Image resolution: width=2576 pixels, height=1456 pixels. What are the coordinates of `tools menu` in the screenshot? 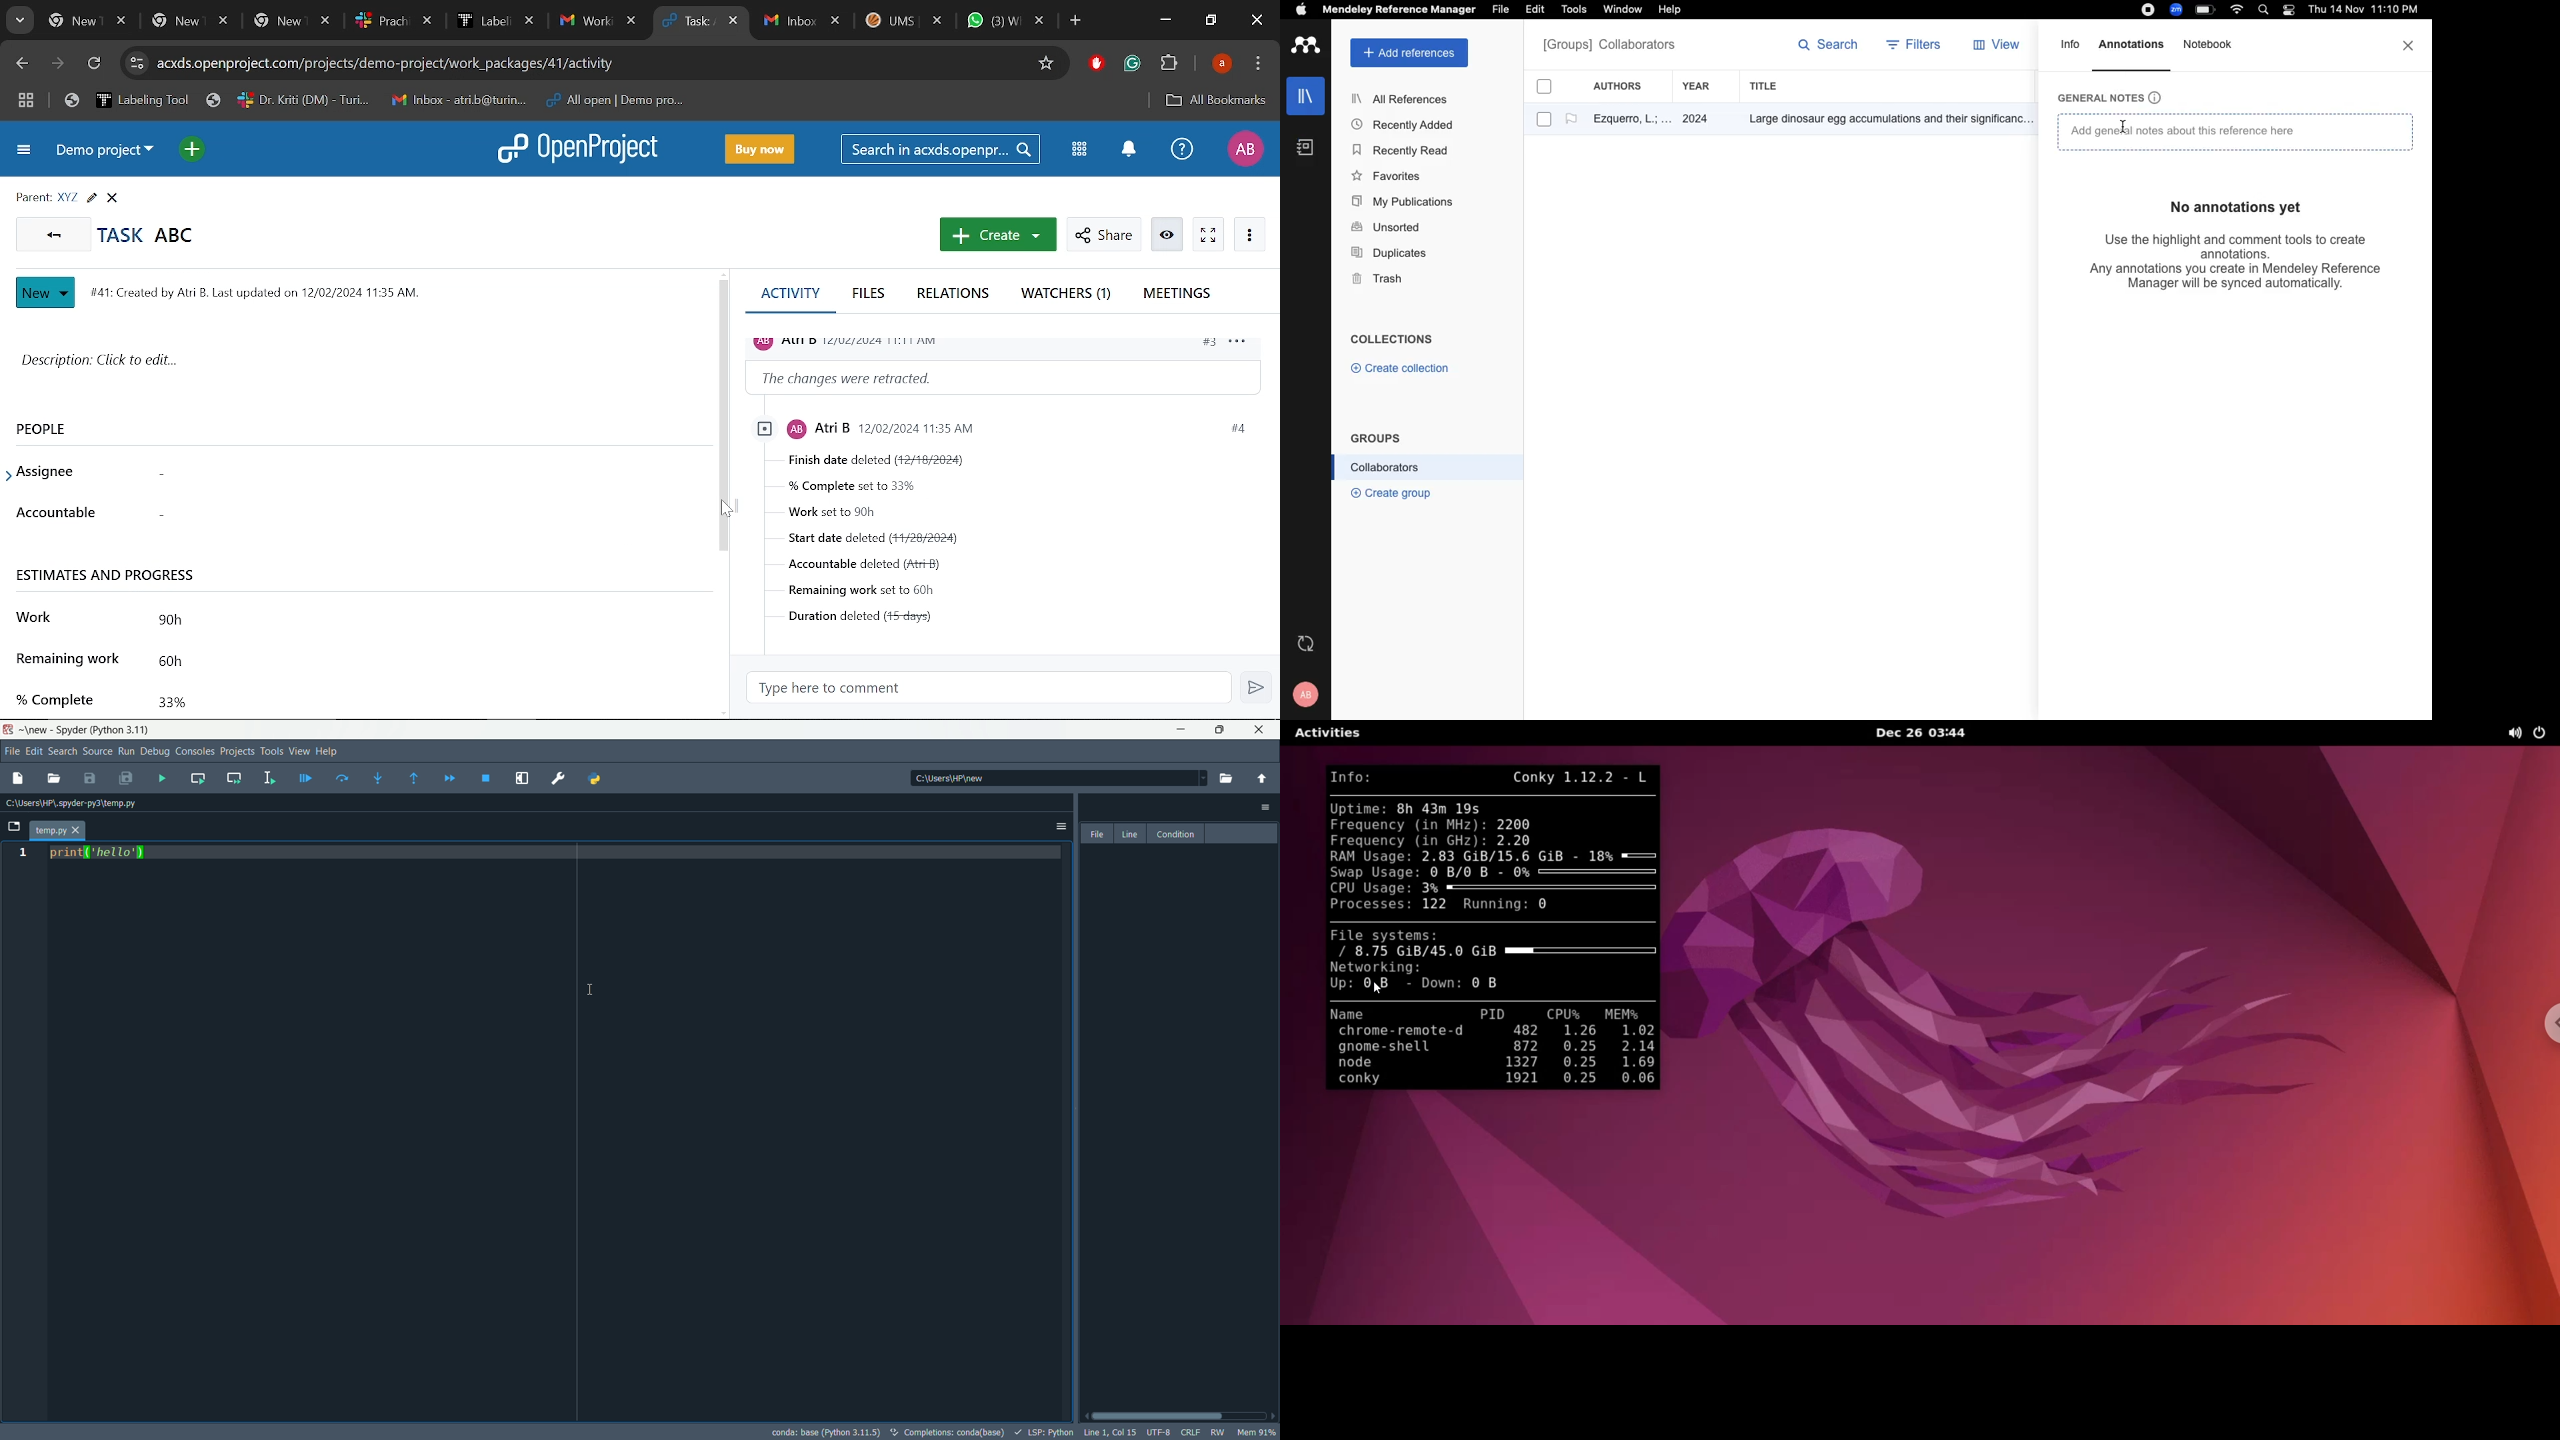 It's located at (271, 751).